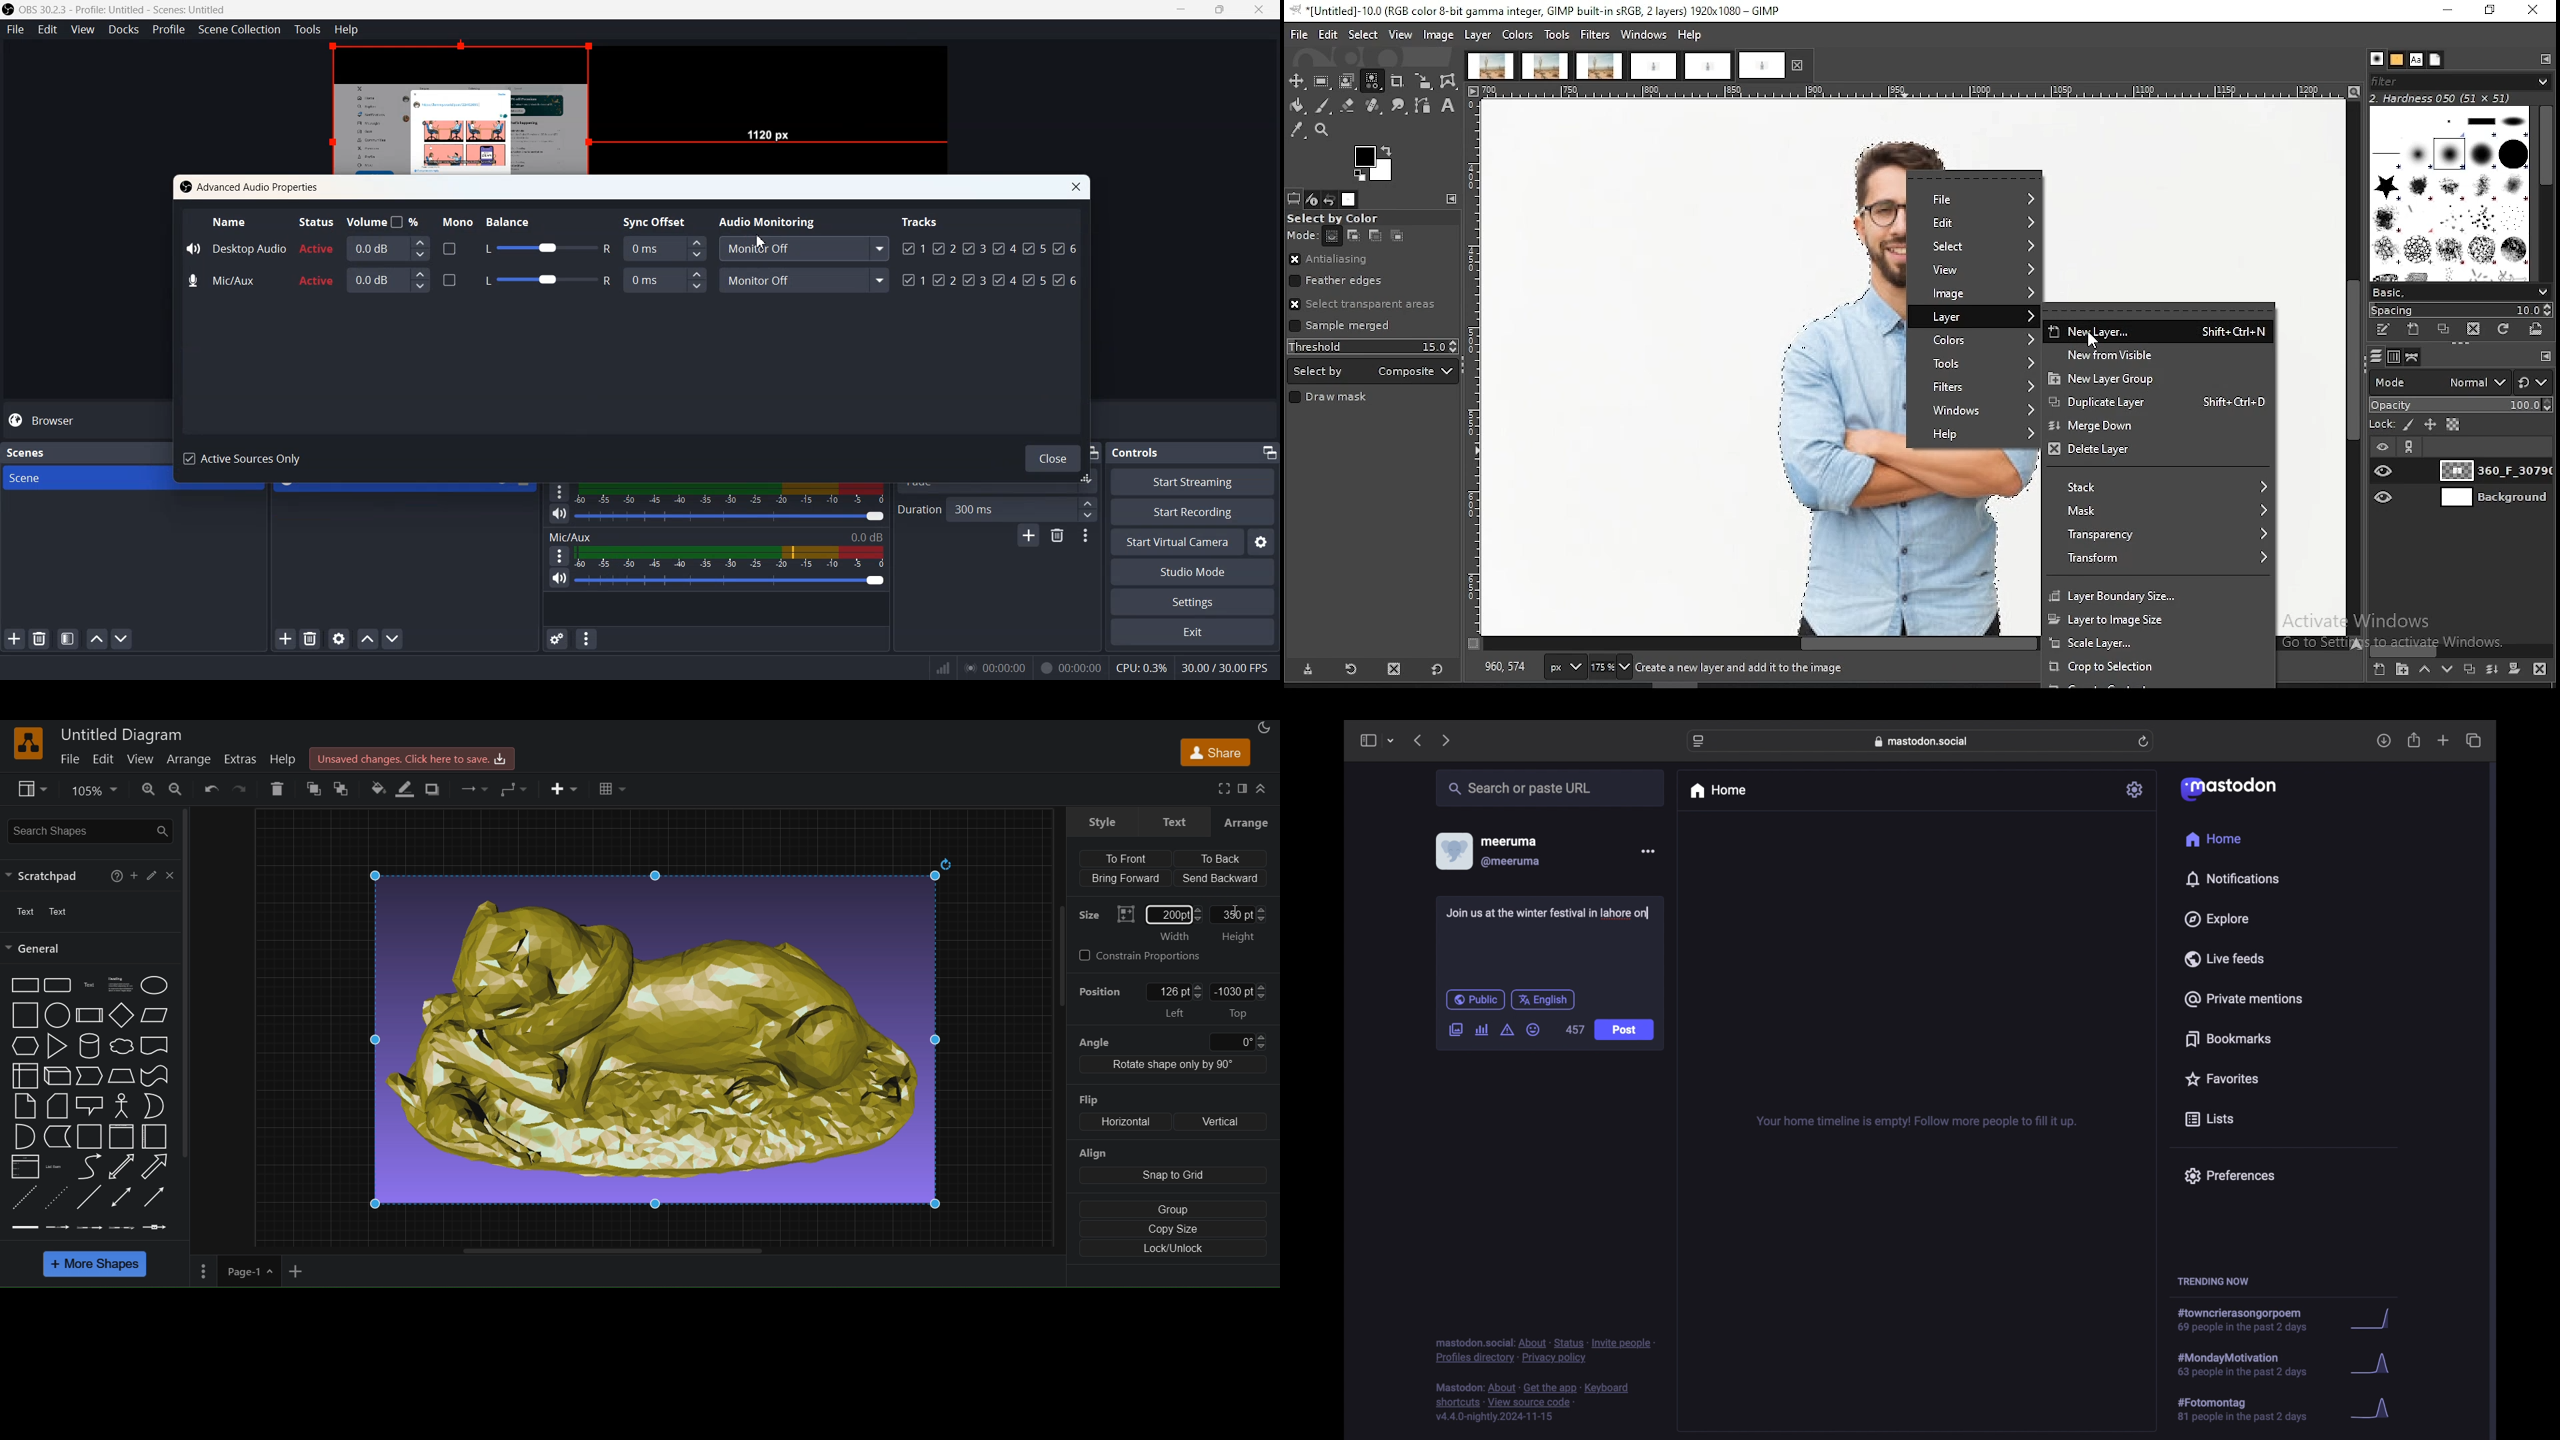 This screenshot has width=2576, height=1456. I want to click on Balance adjuster, so click(545, 249).